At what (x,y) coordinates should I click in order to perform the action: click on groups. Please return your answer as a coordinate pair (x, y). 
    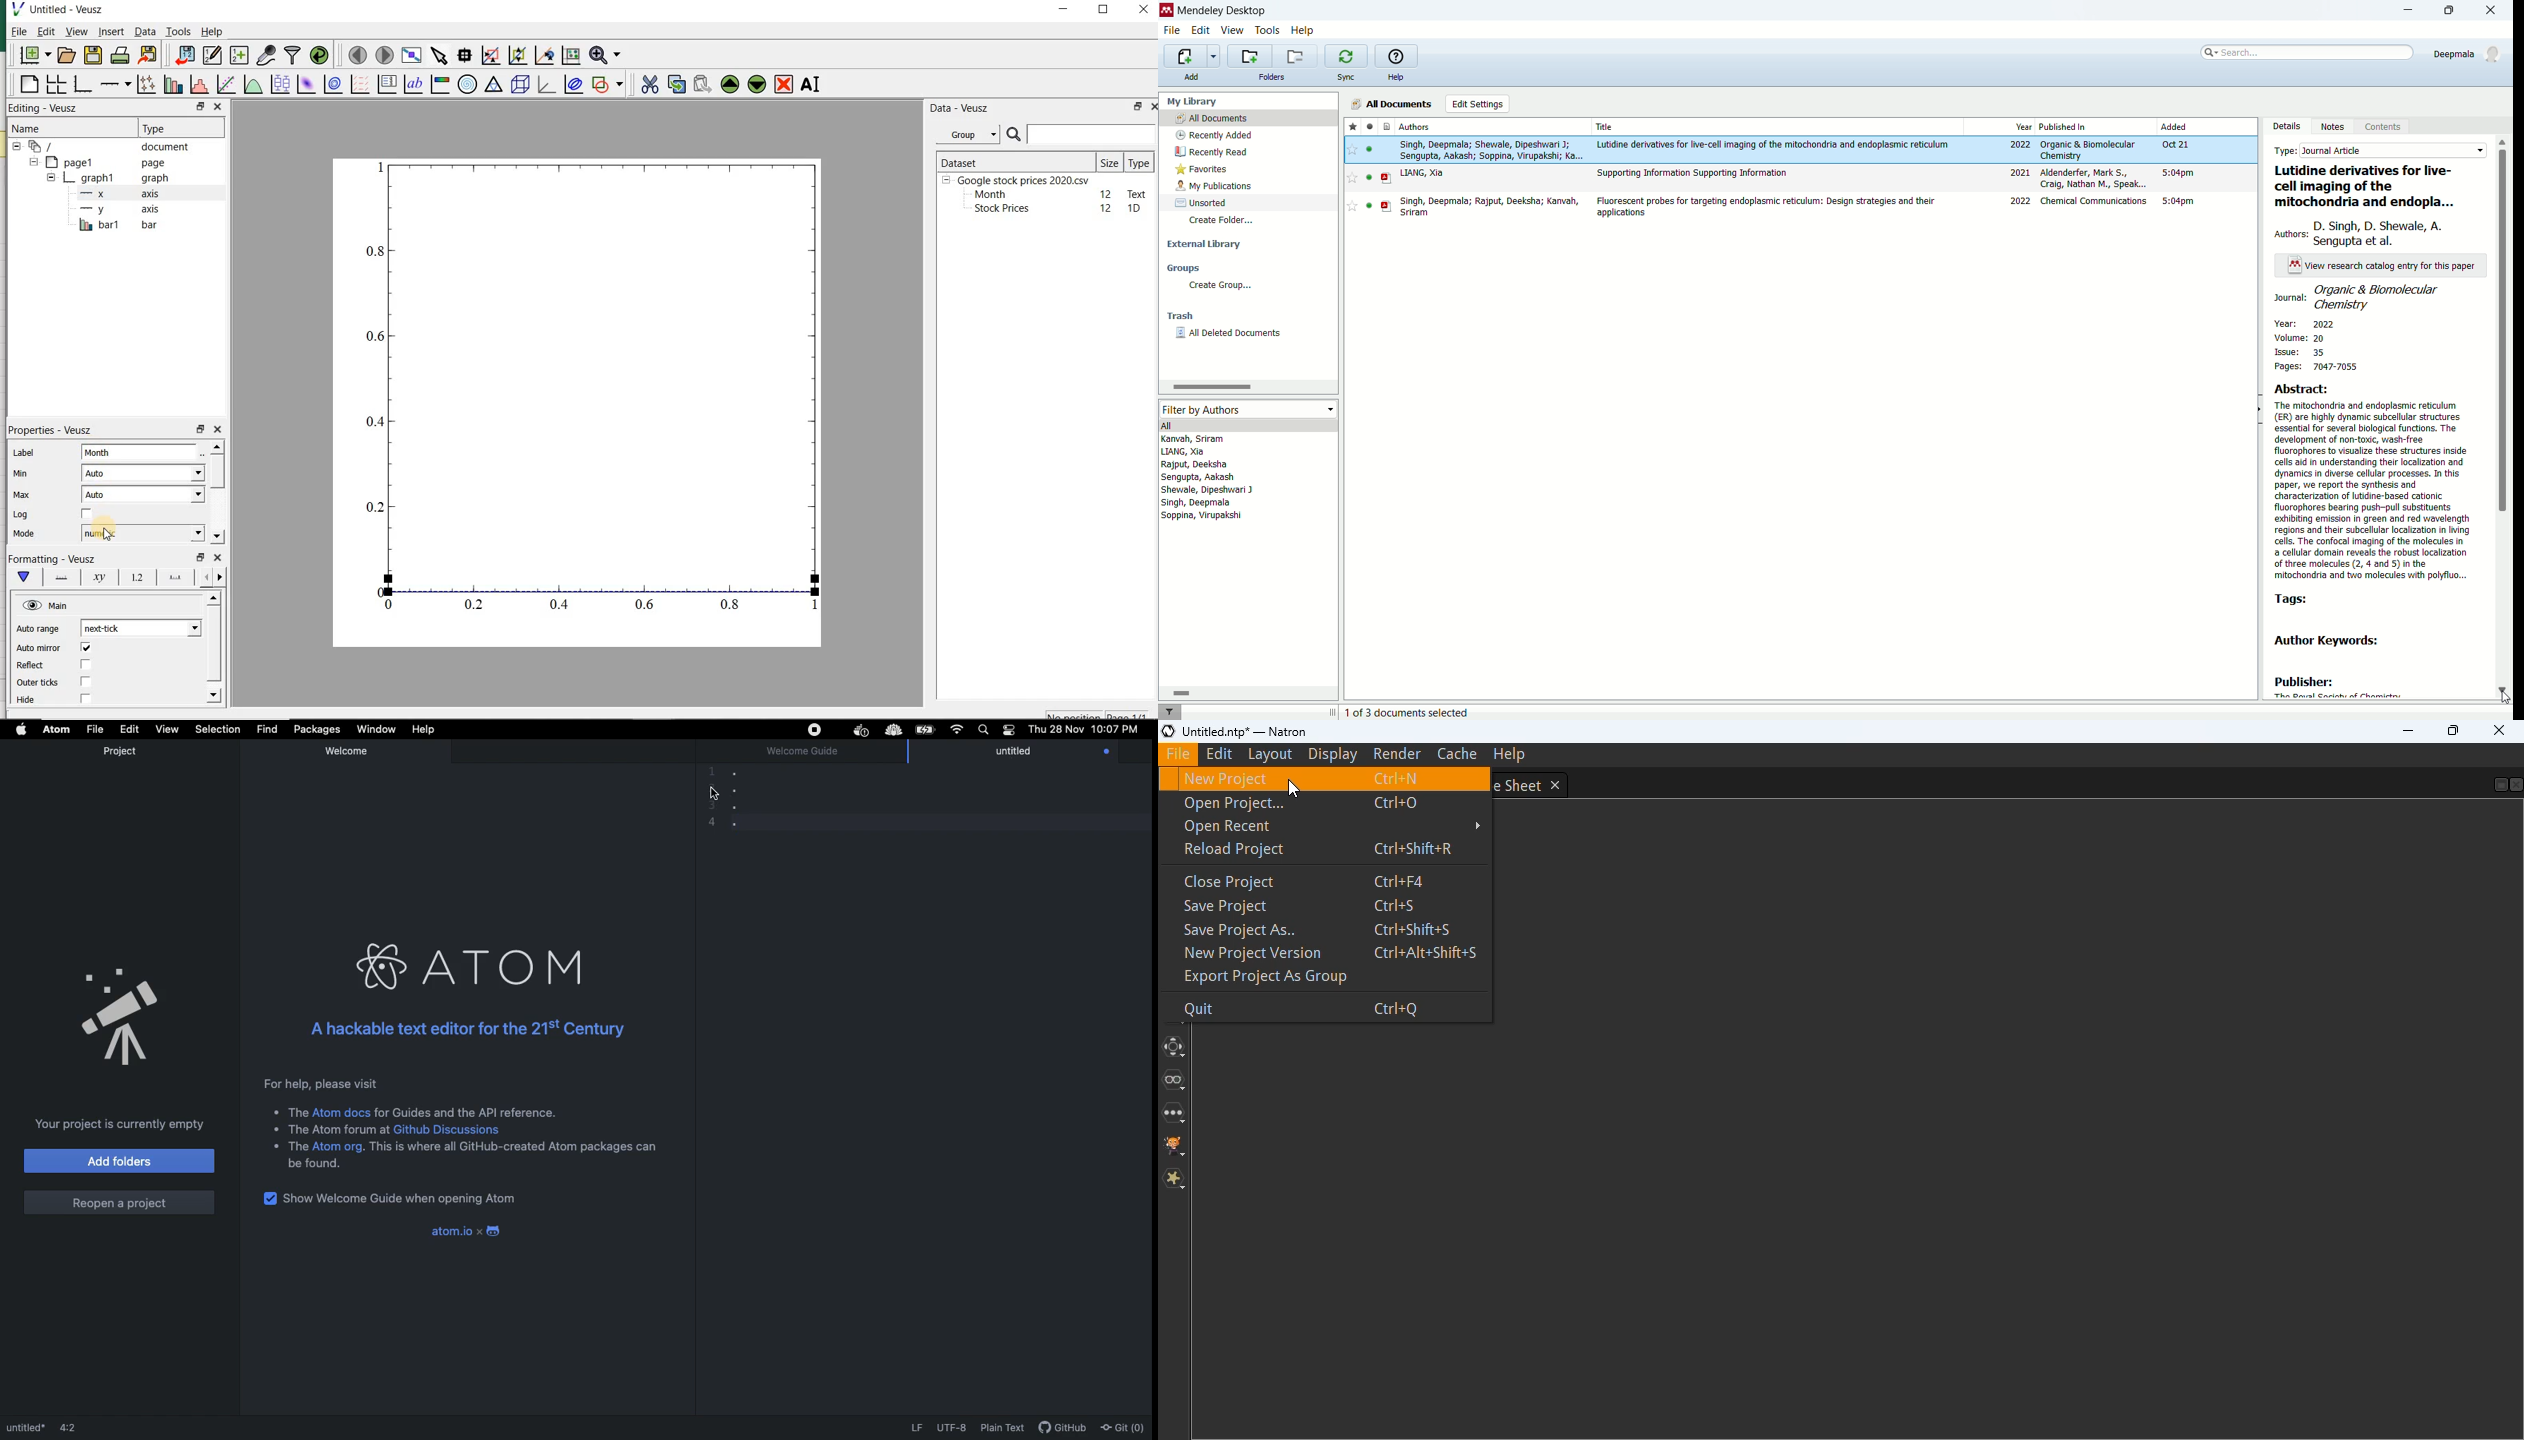
    Looking at the image, I should click on (1183, 268).